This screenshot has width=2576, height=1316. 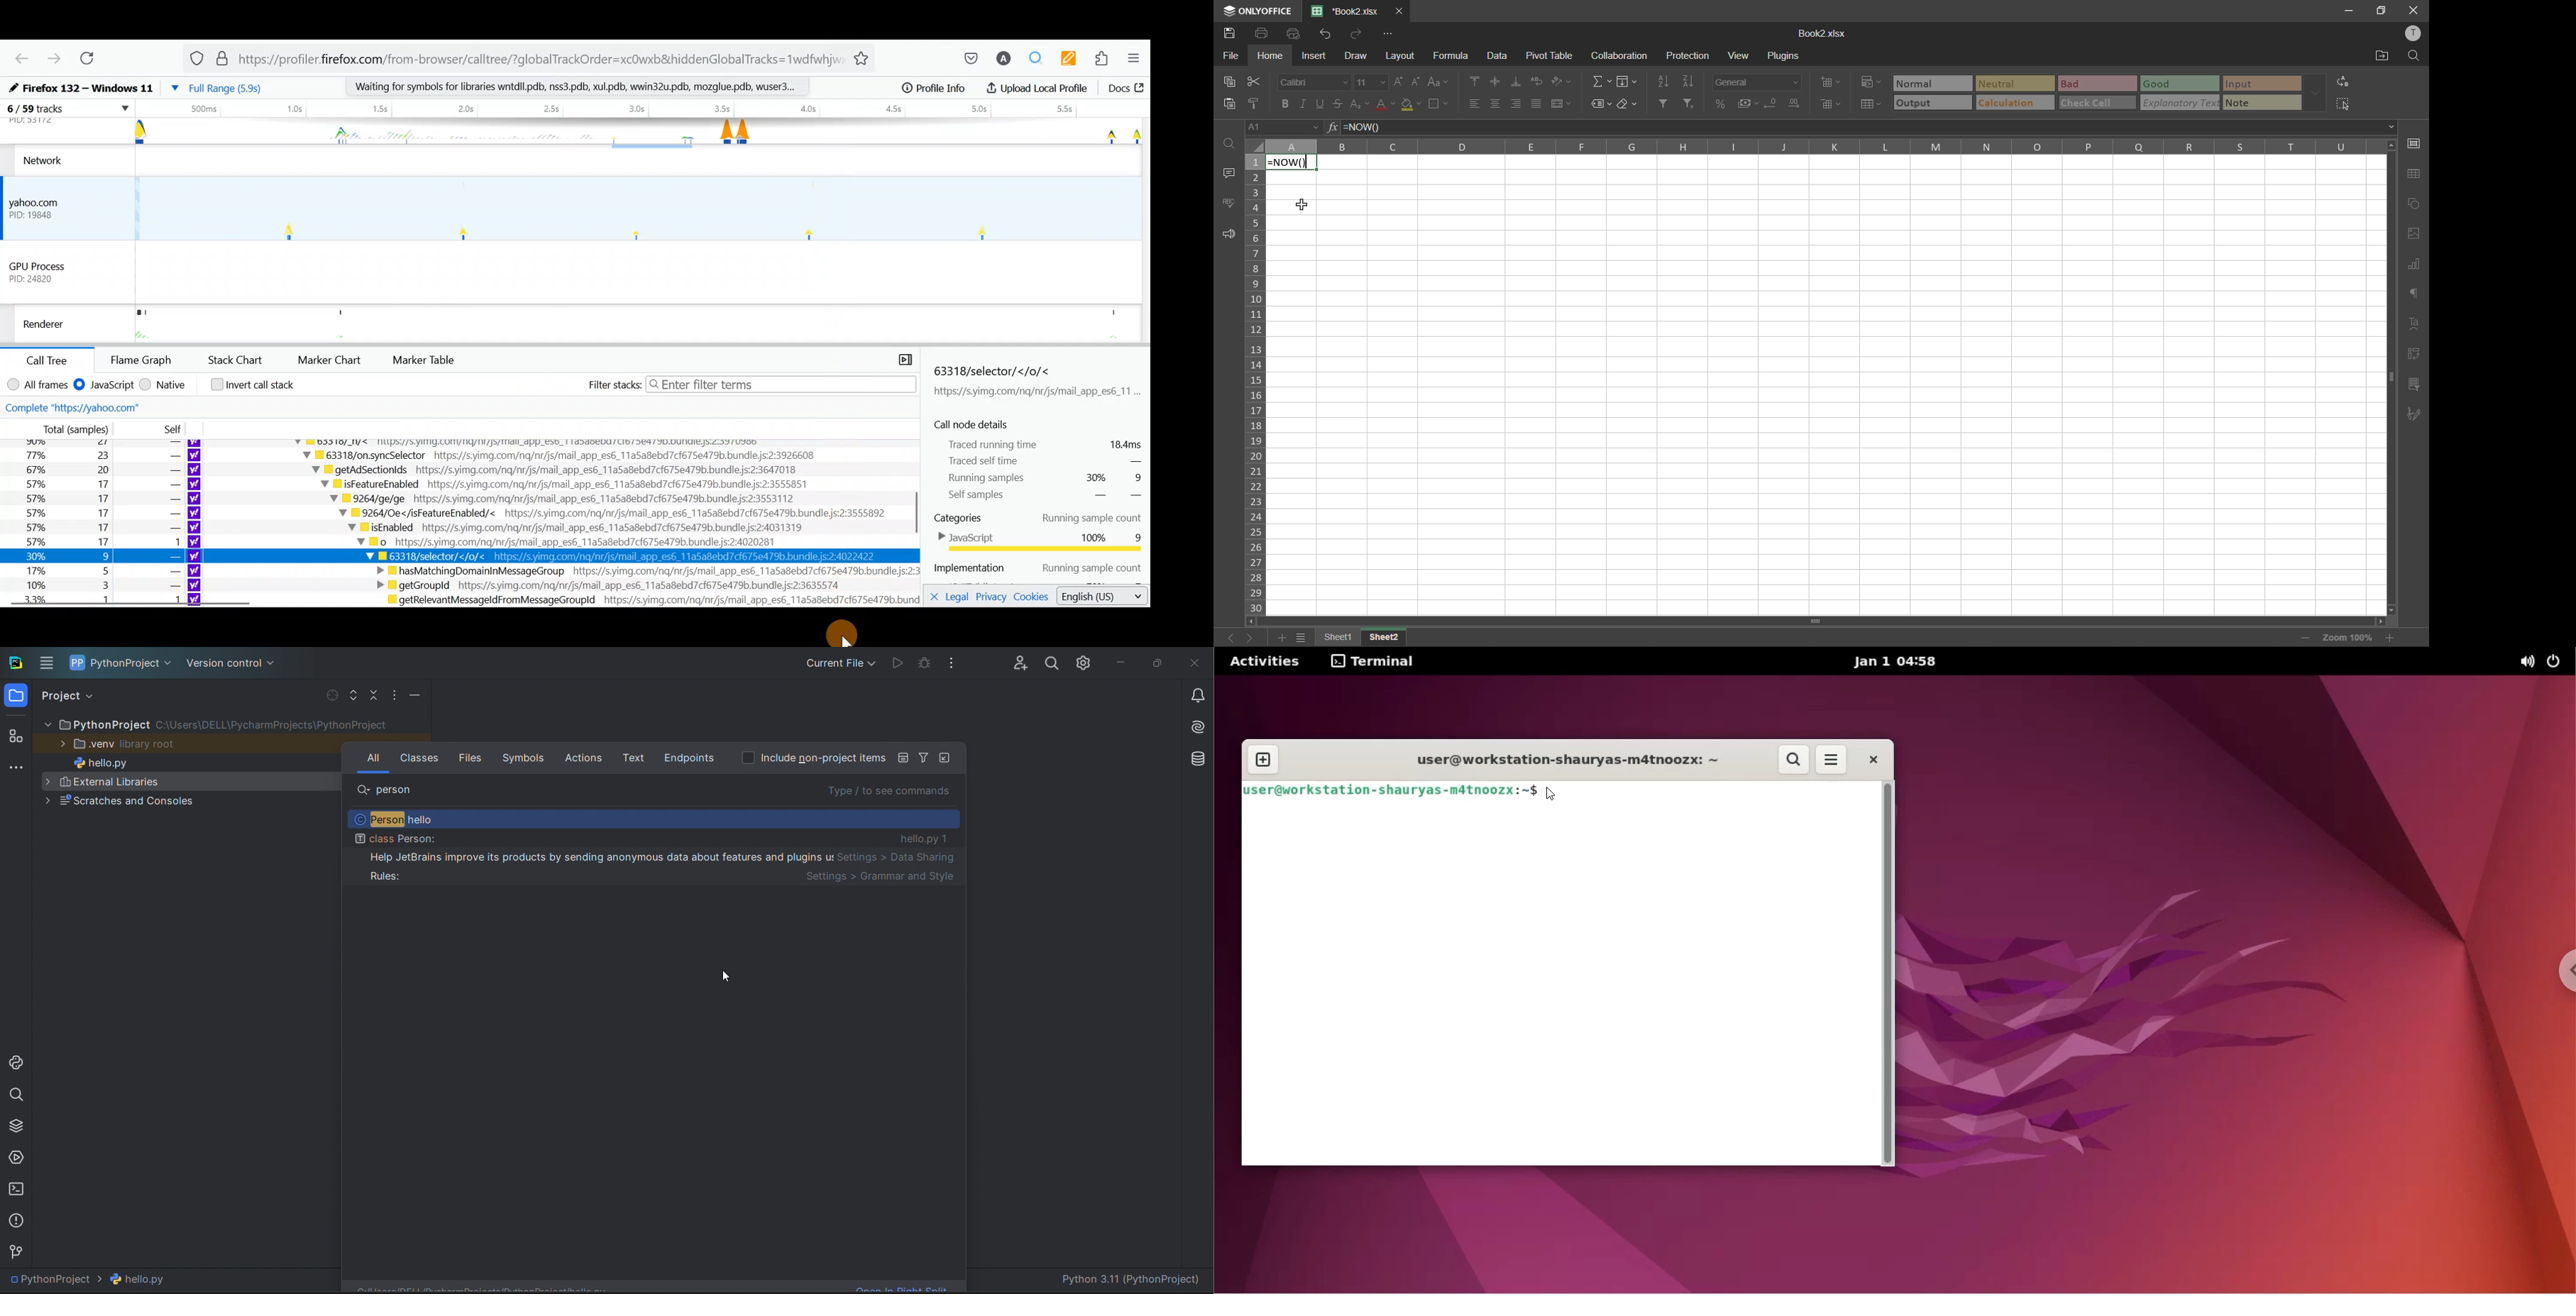 What do you see at coordinates (1293, 162) in the screenshot?
I see `=NOW()` at bounding box center [1293, 162].